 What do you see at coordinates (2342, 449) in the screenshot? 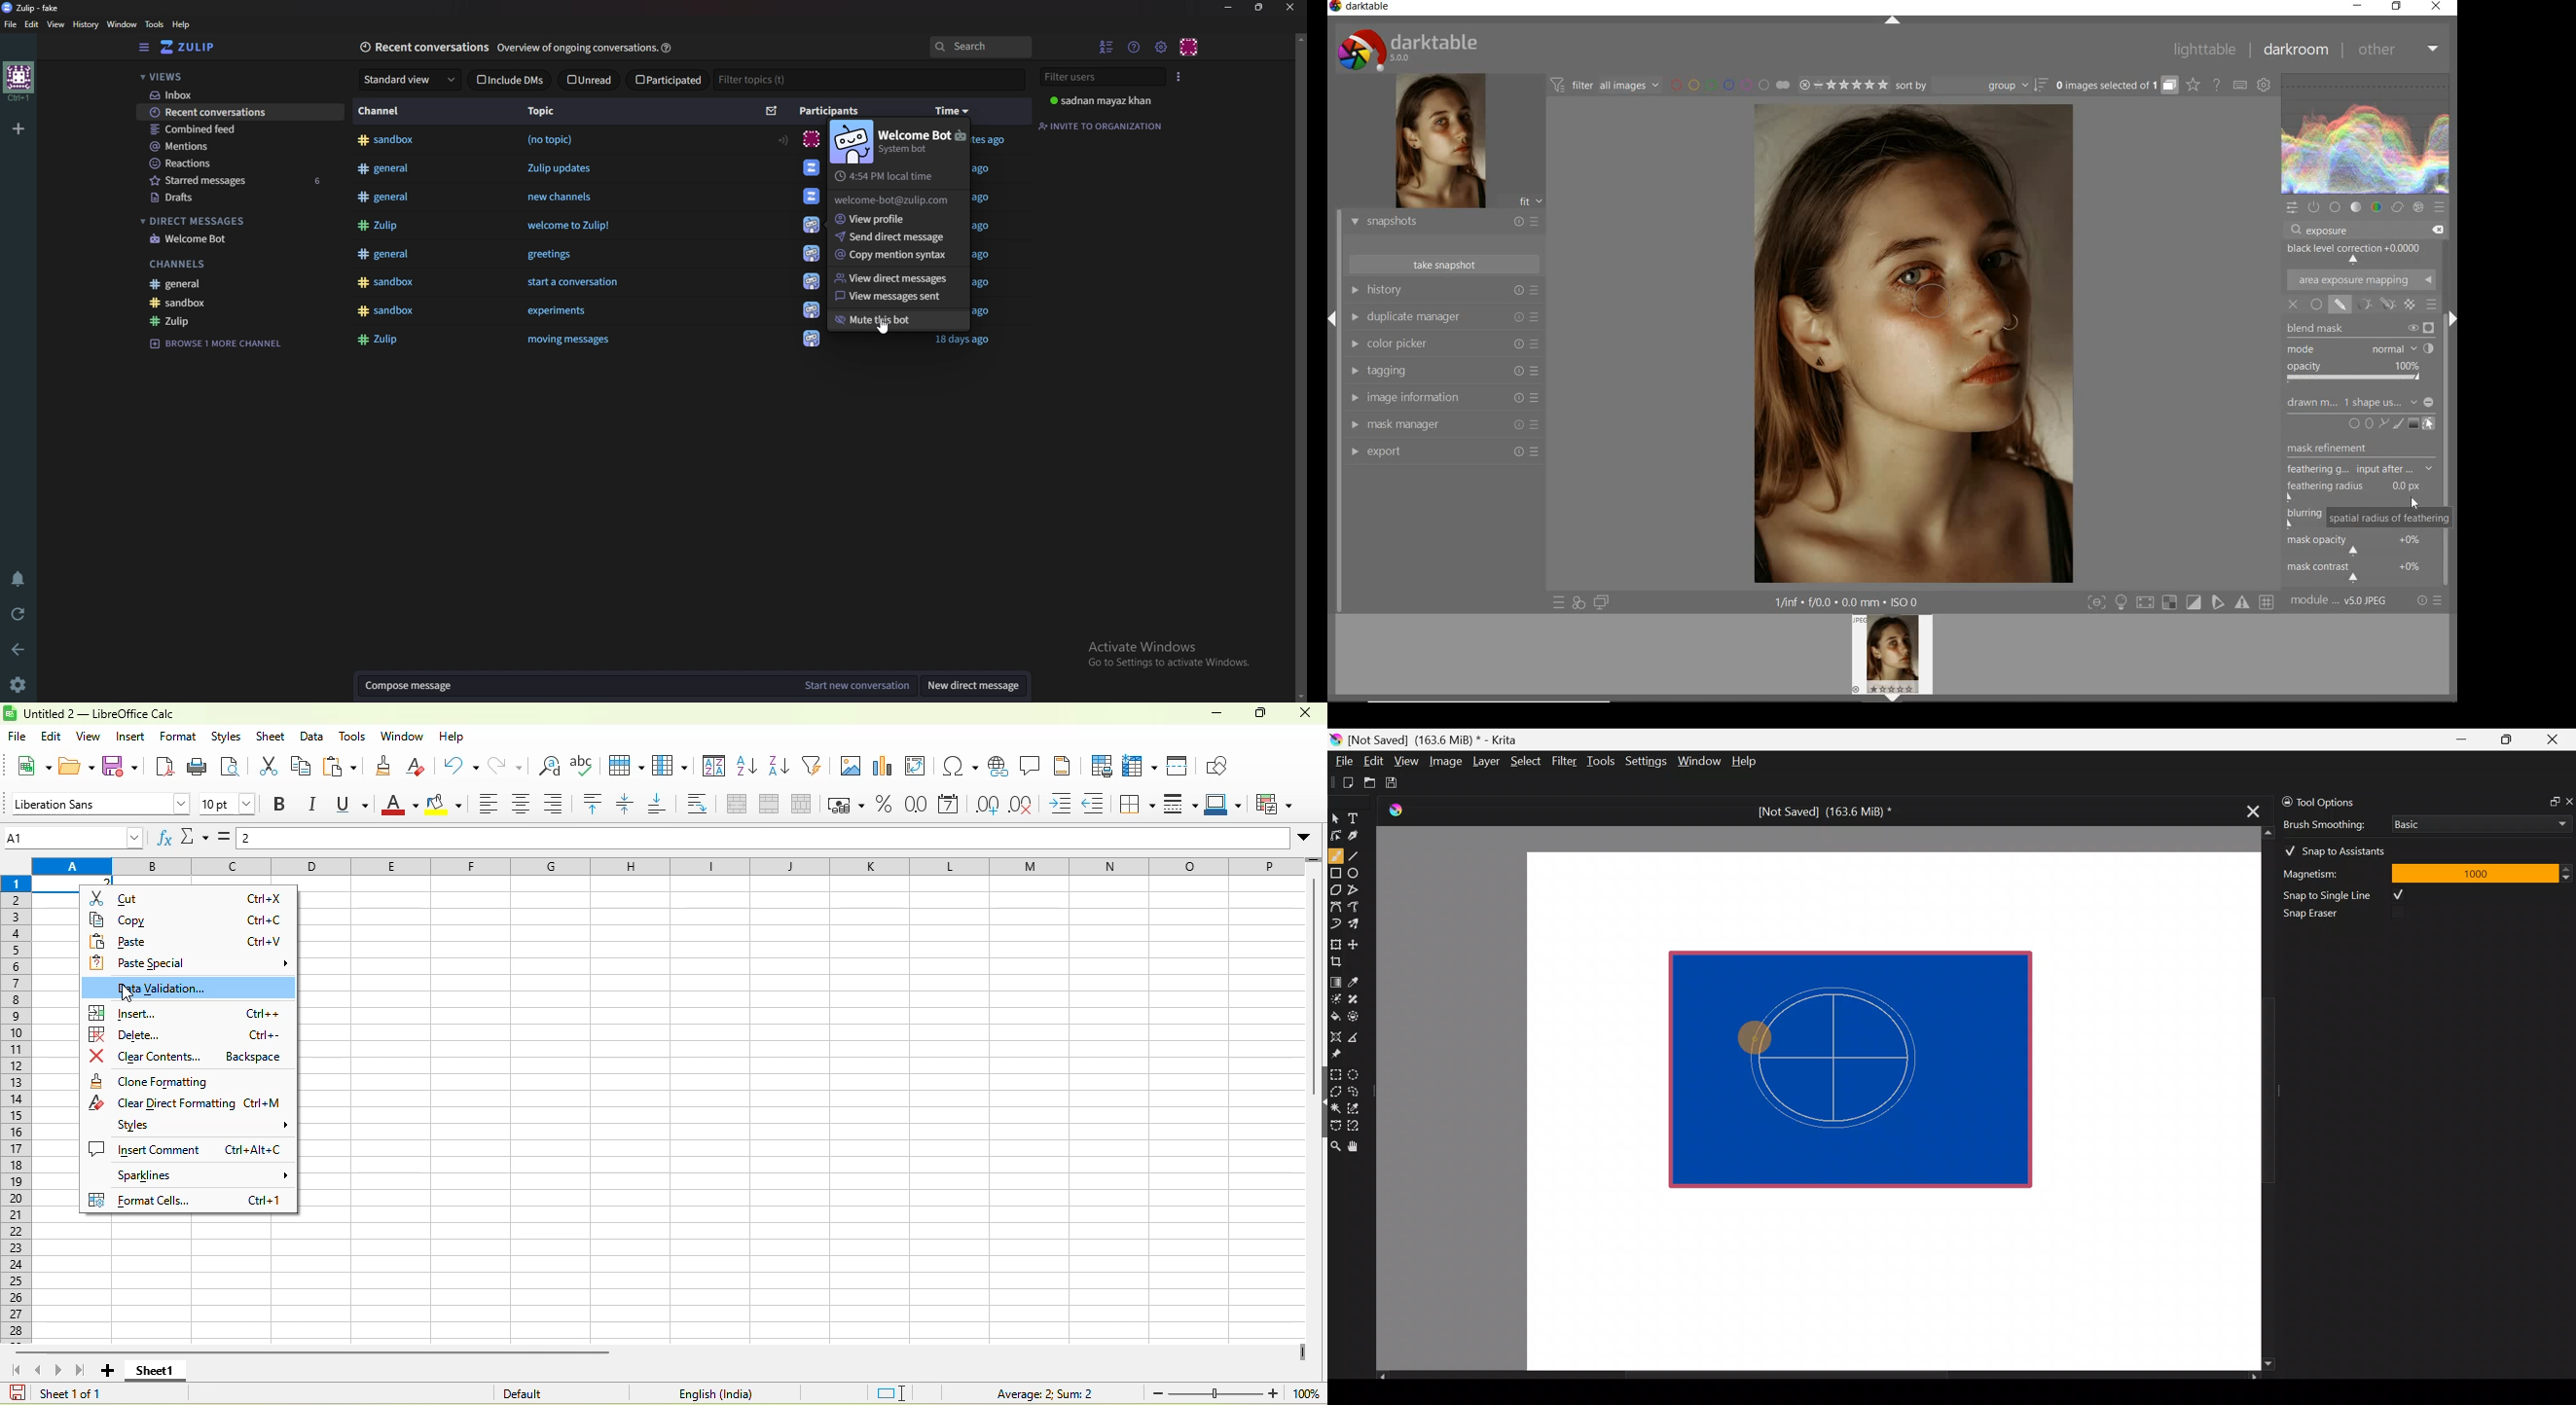
I see `MASK REFINEMENT` at bounding box center [2342, 449].